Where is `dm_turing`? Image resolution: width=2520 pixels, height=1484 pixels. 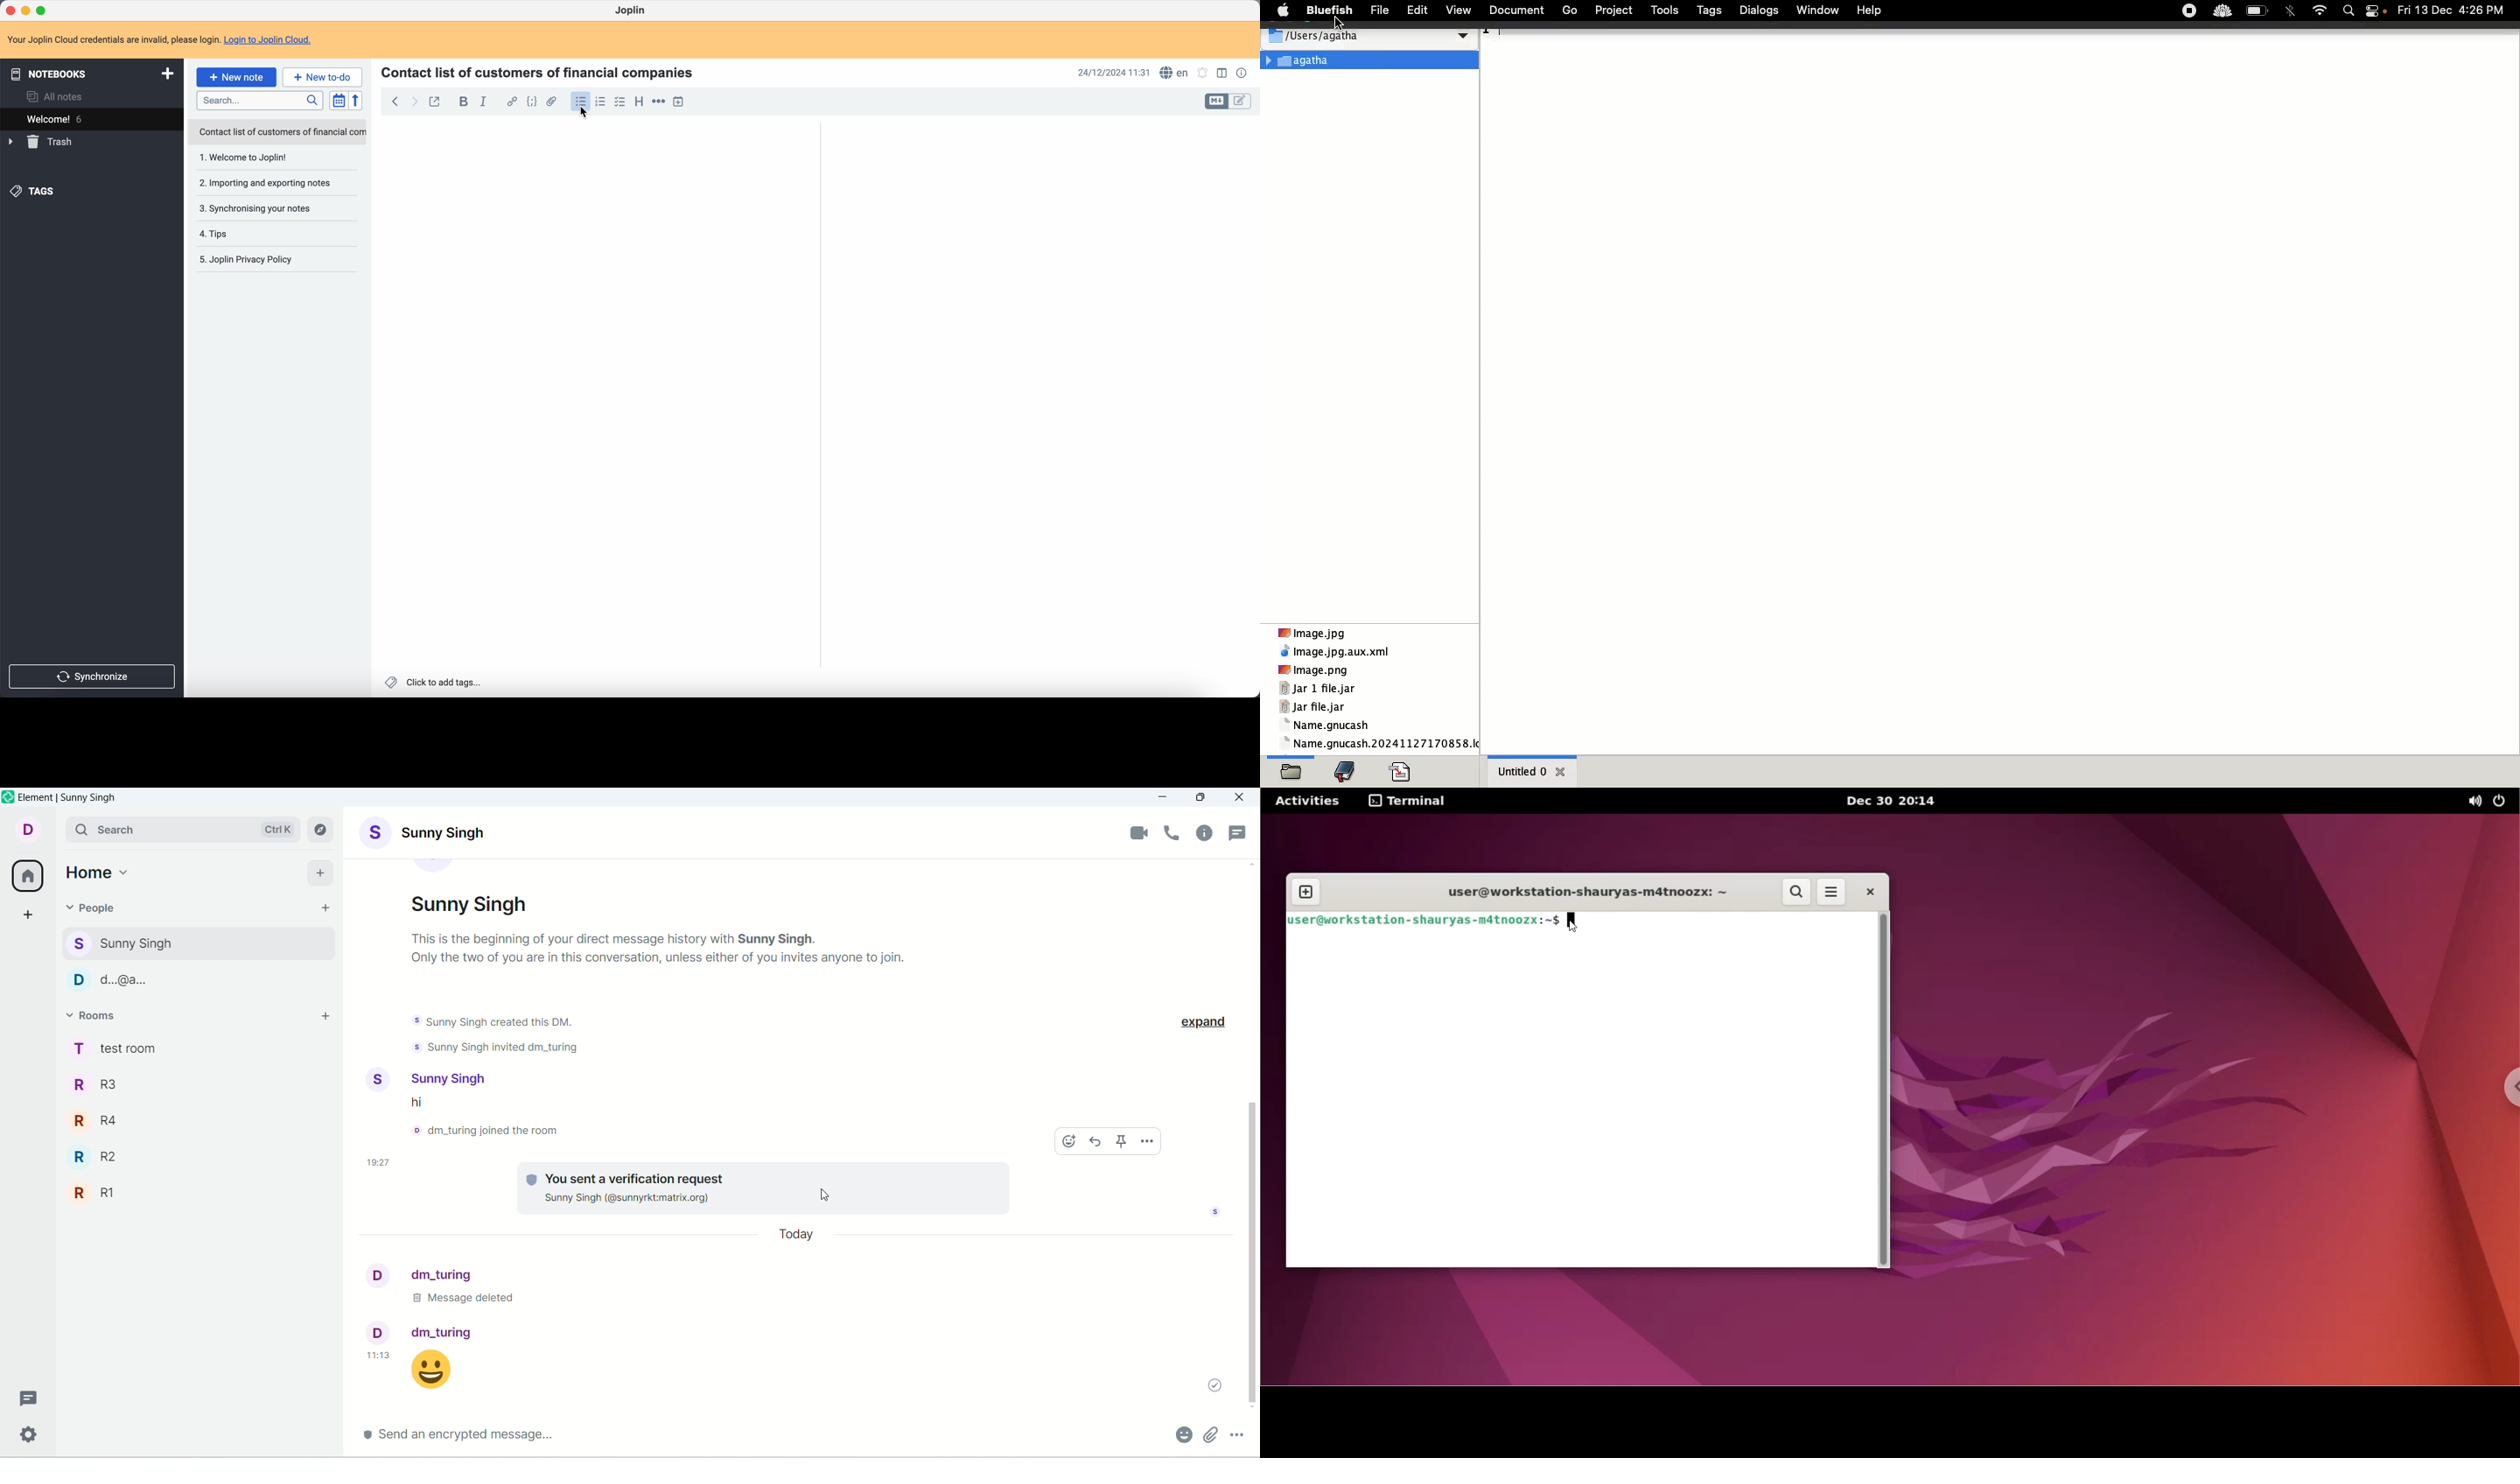
dm_turing is located at coordinates (444, 1333).